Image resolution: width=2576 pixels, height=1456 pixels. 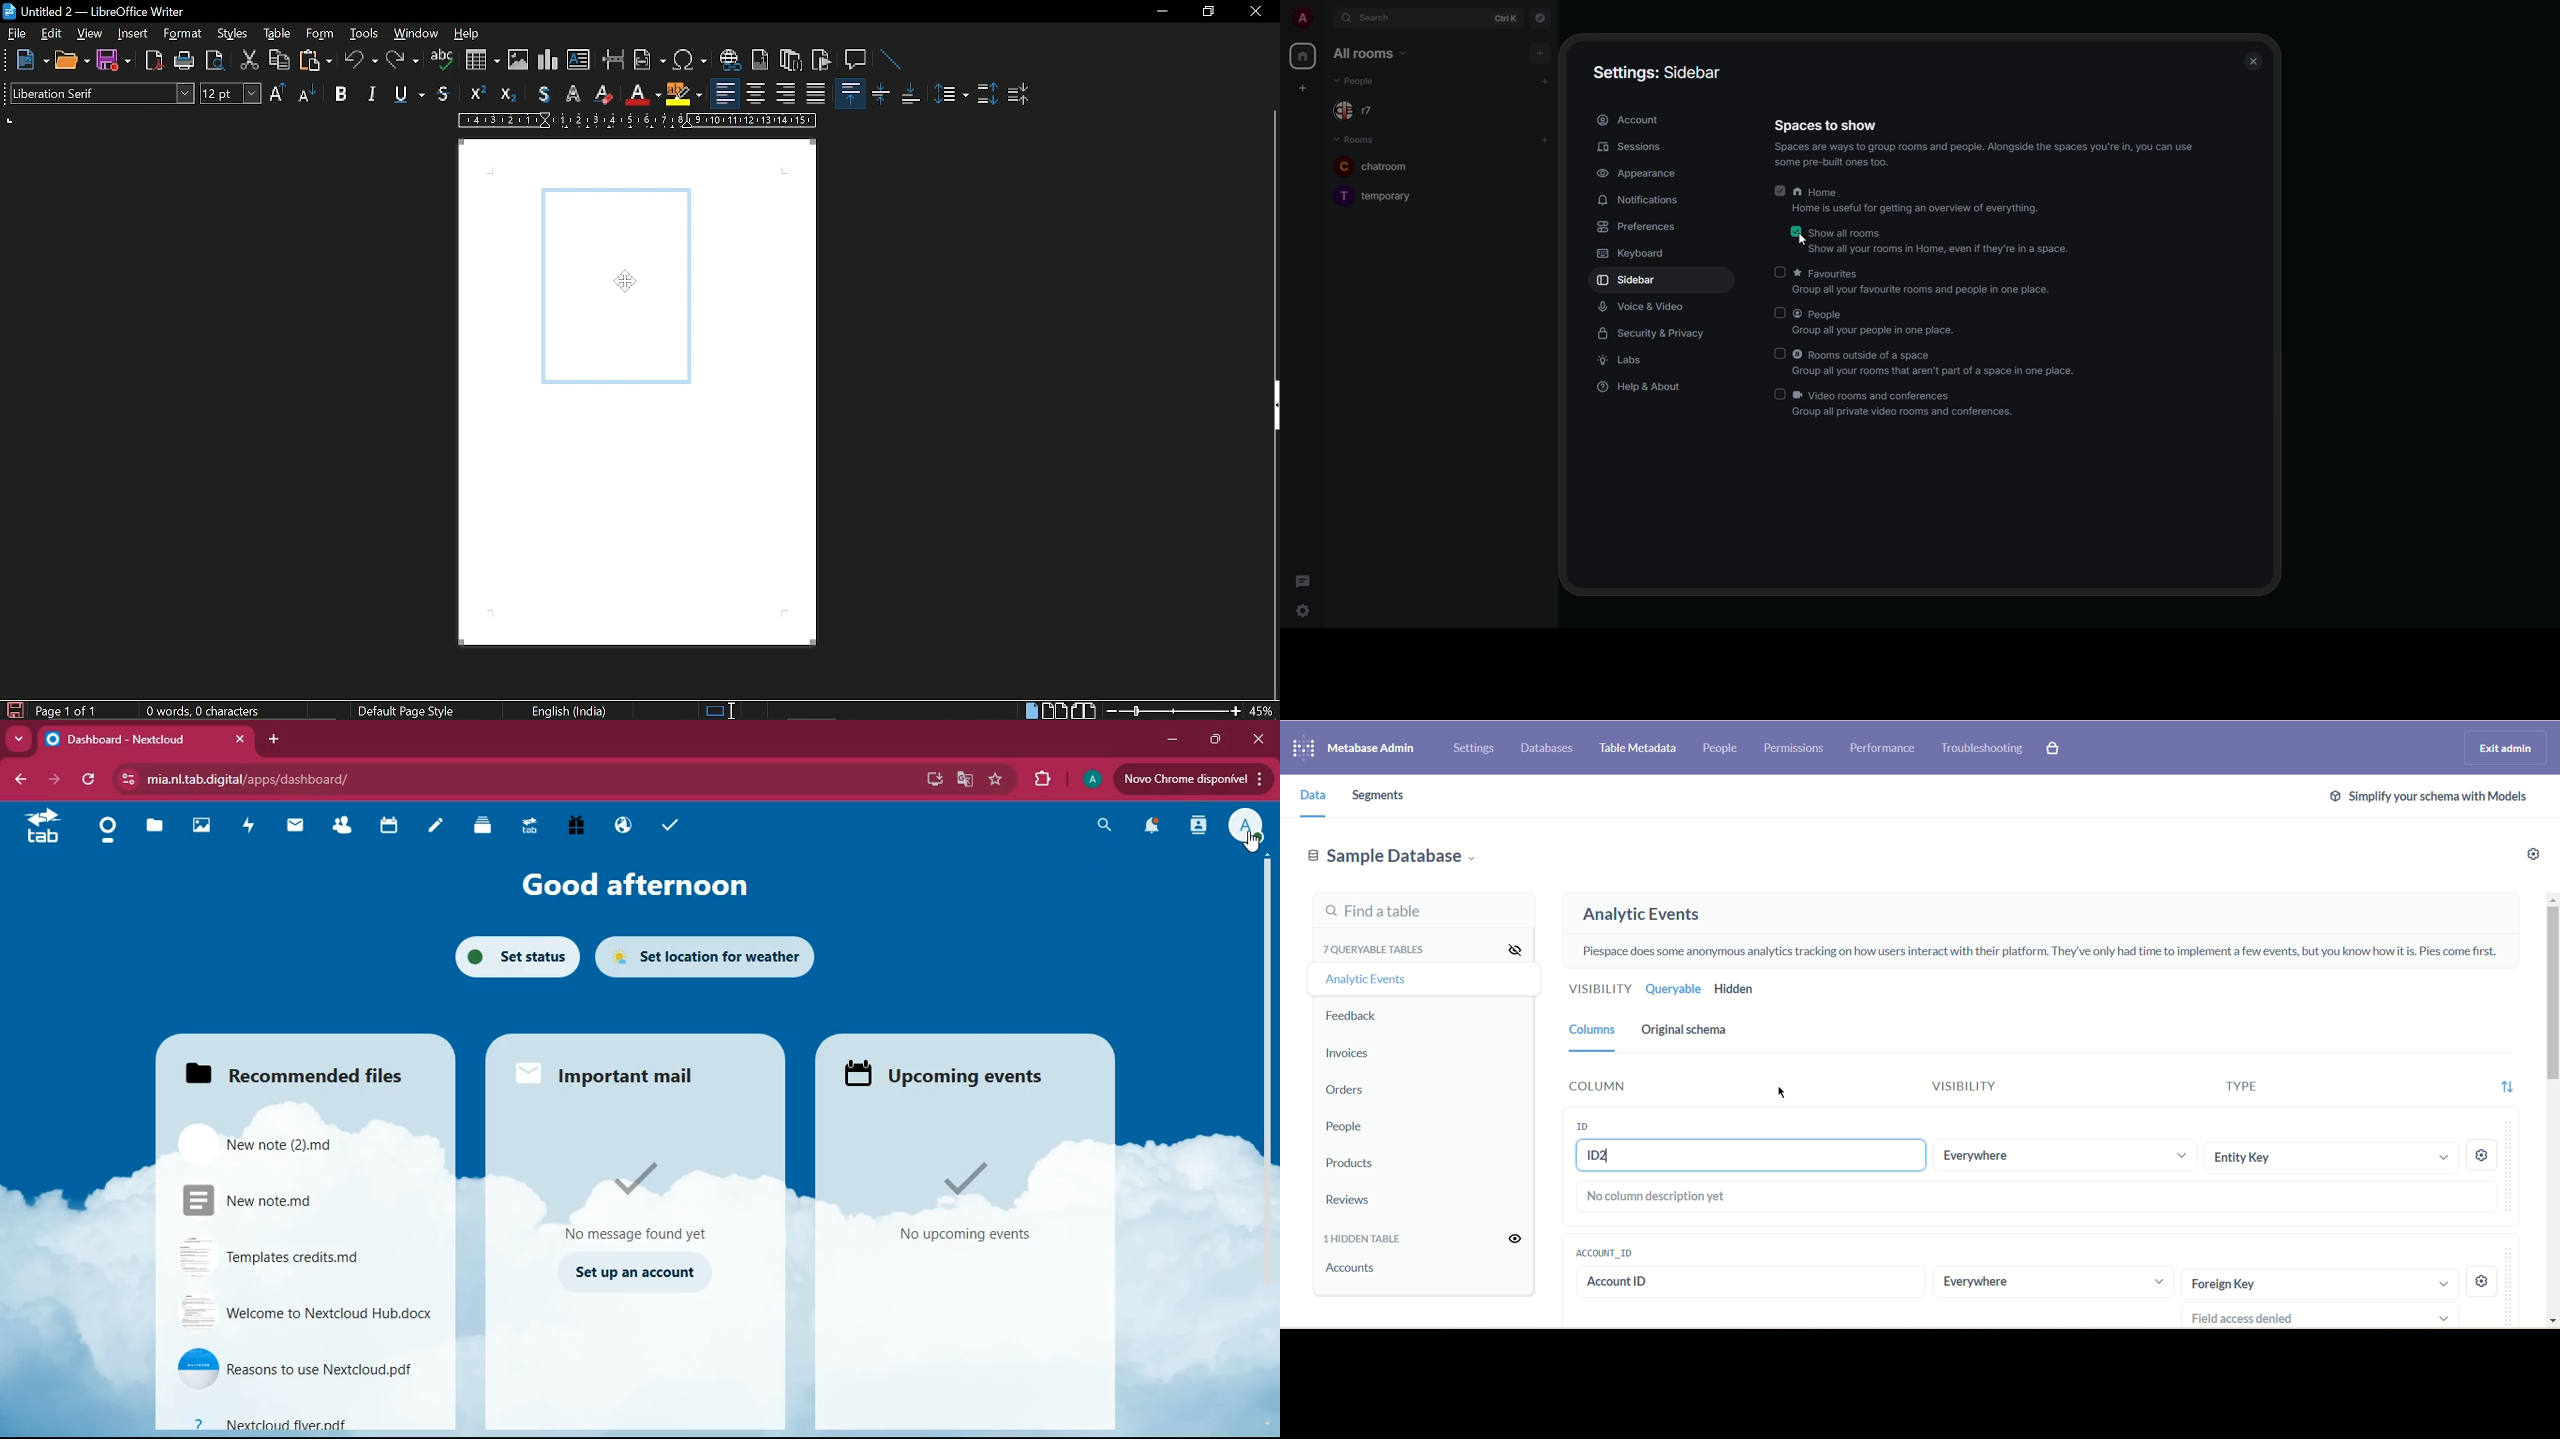 What do you see at coordinates (56, 781) in the screenshot?
I see `forward` at bounding box center [56, 781].